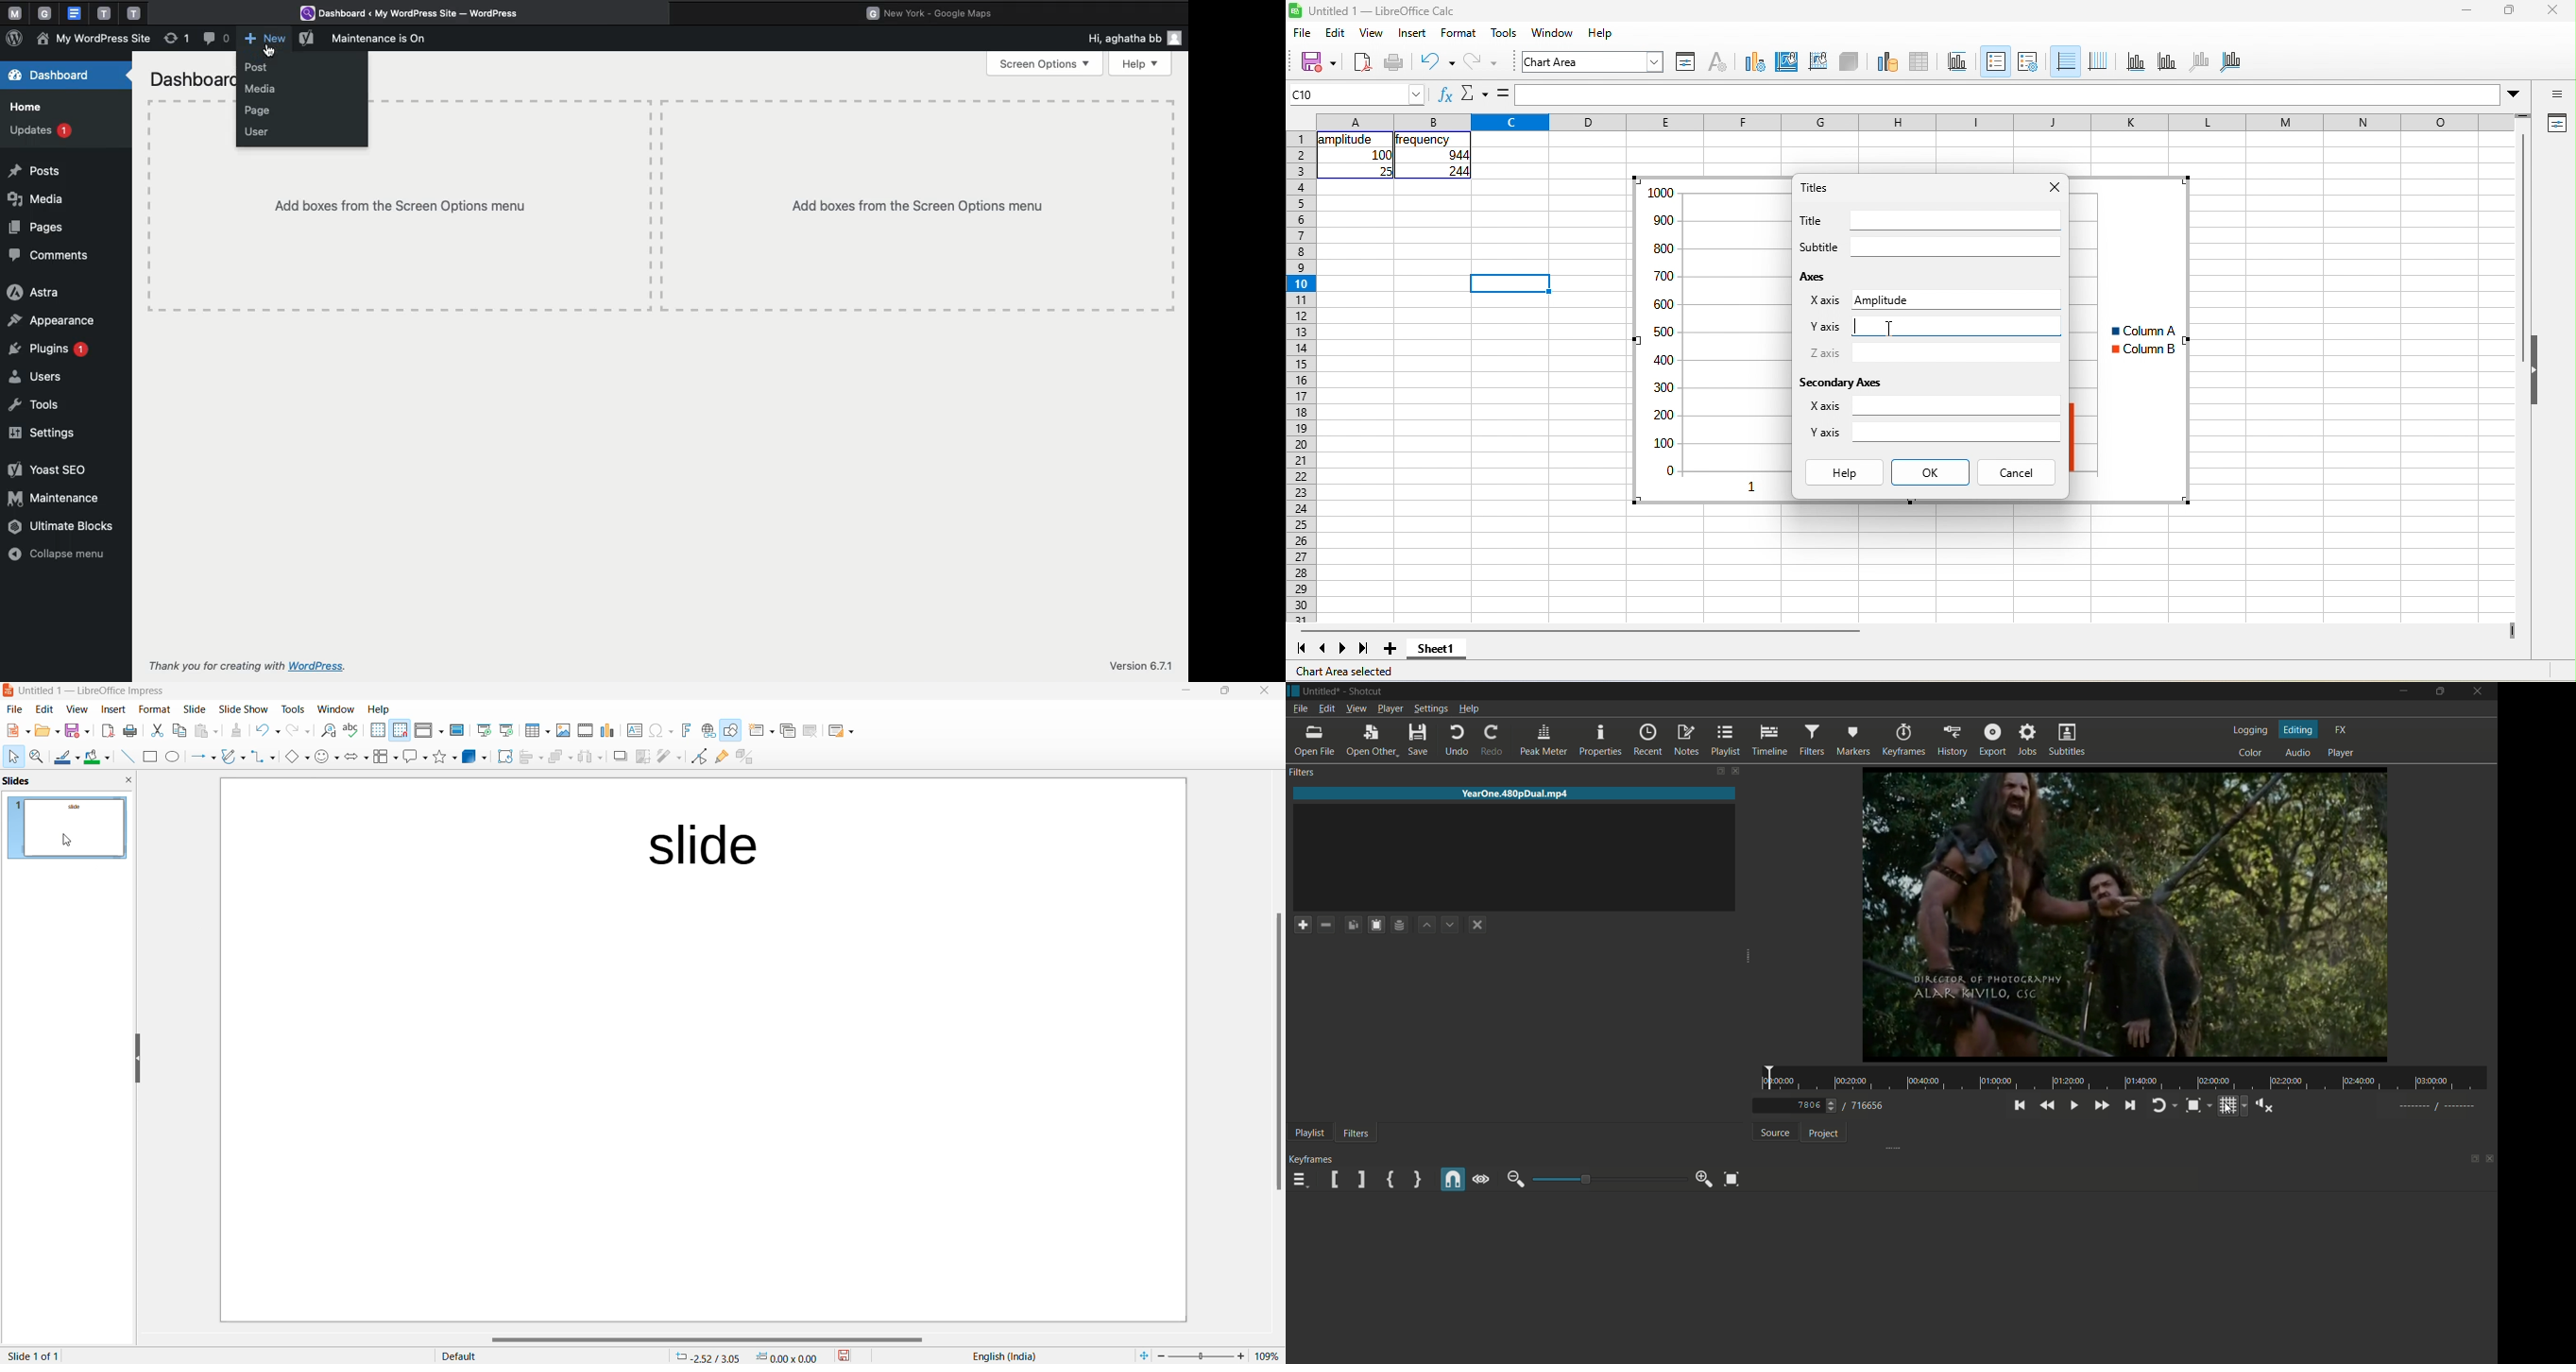  I want to click on resize, so click(137, 1060).